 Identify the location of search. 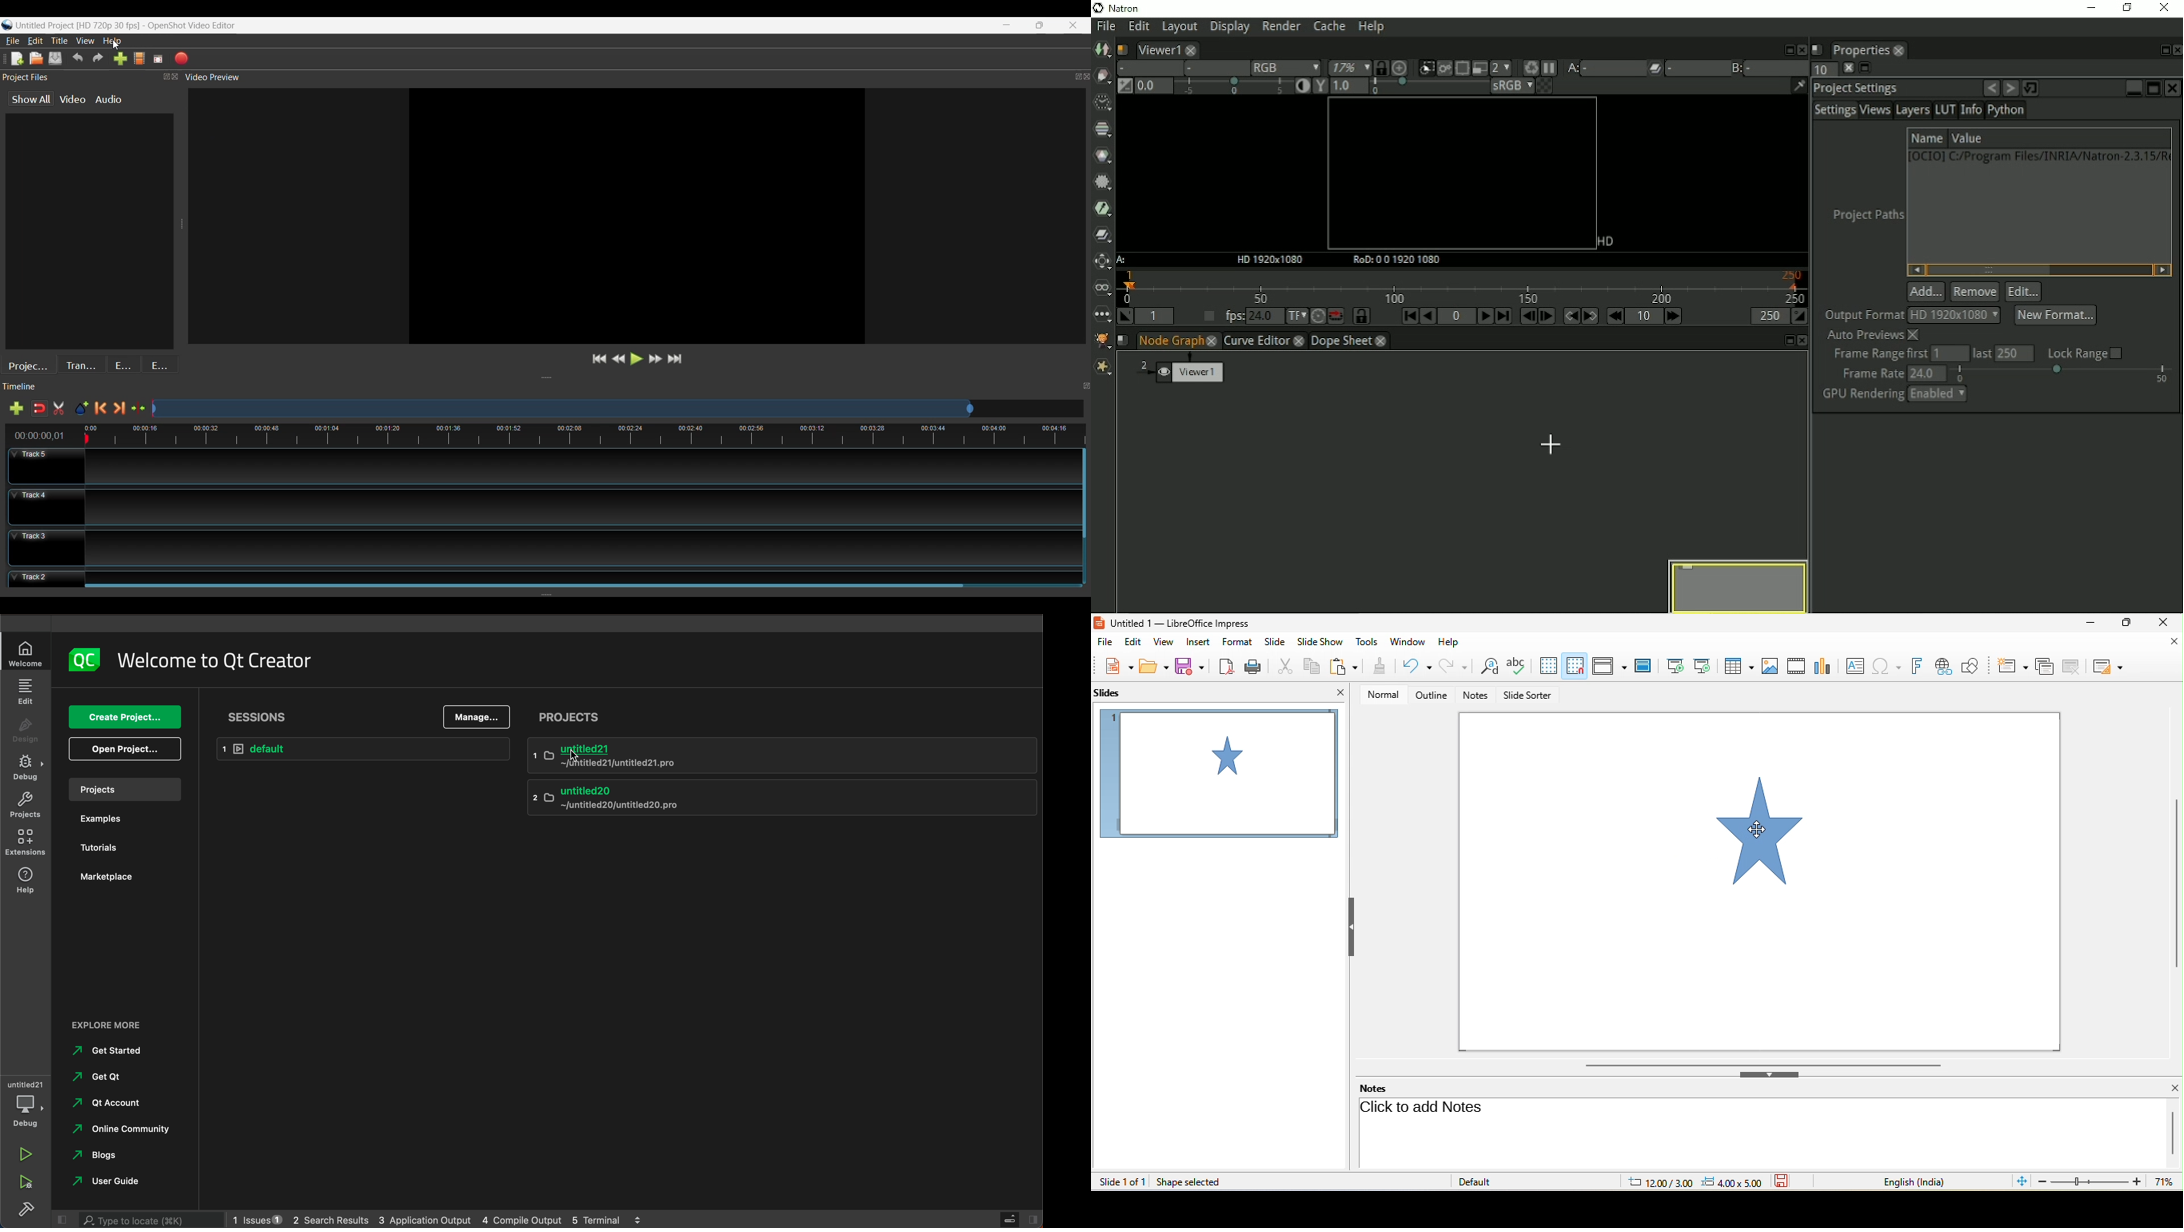
(152, 1220).